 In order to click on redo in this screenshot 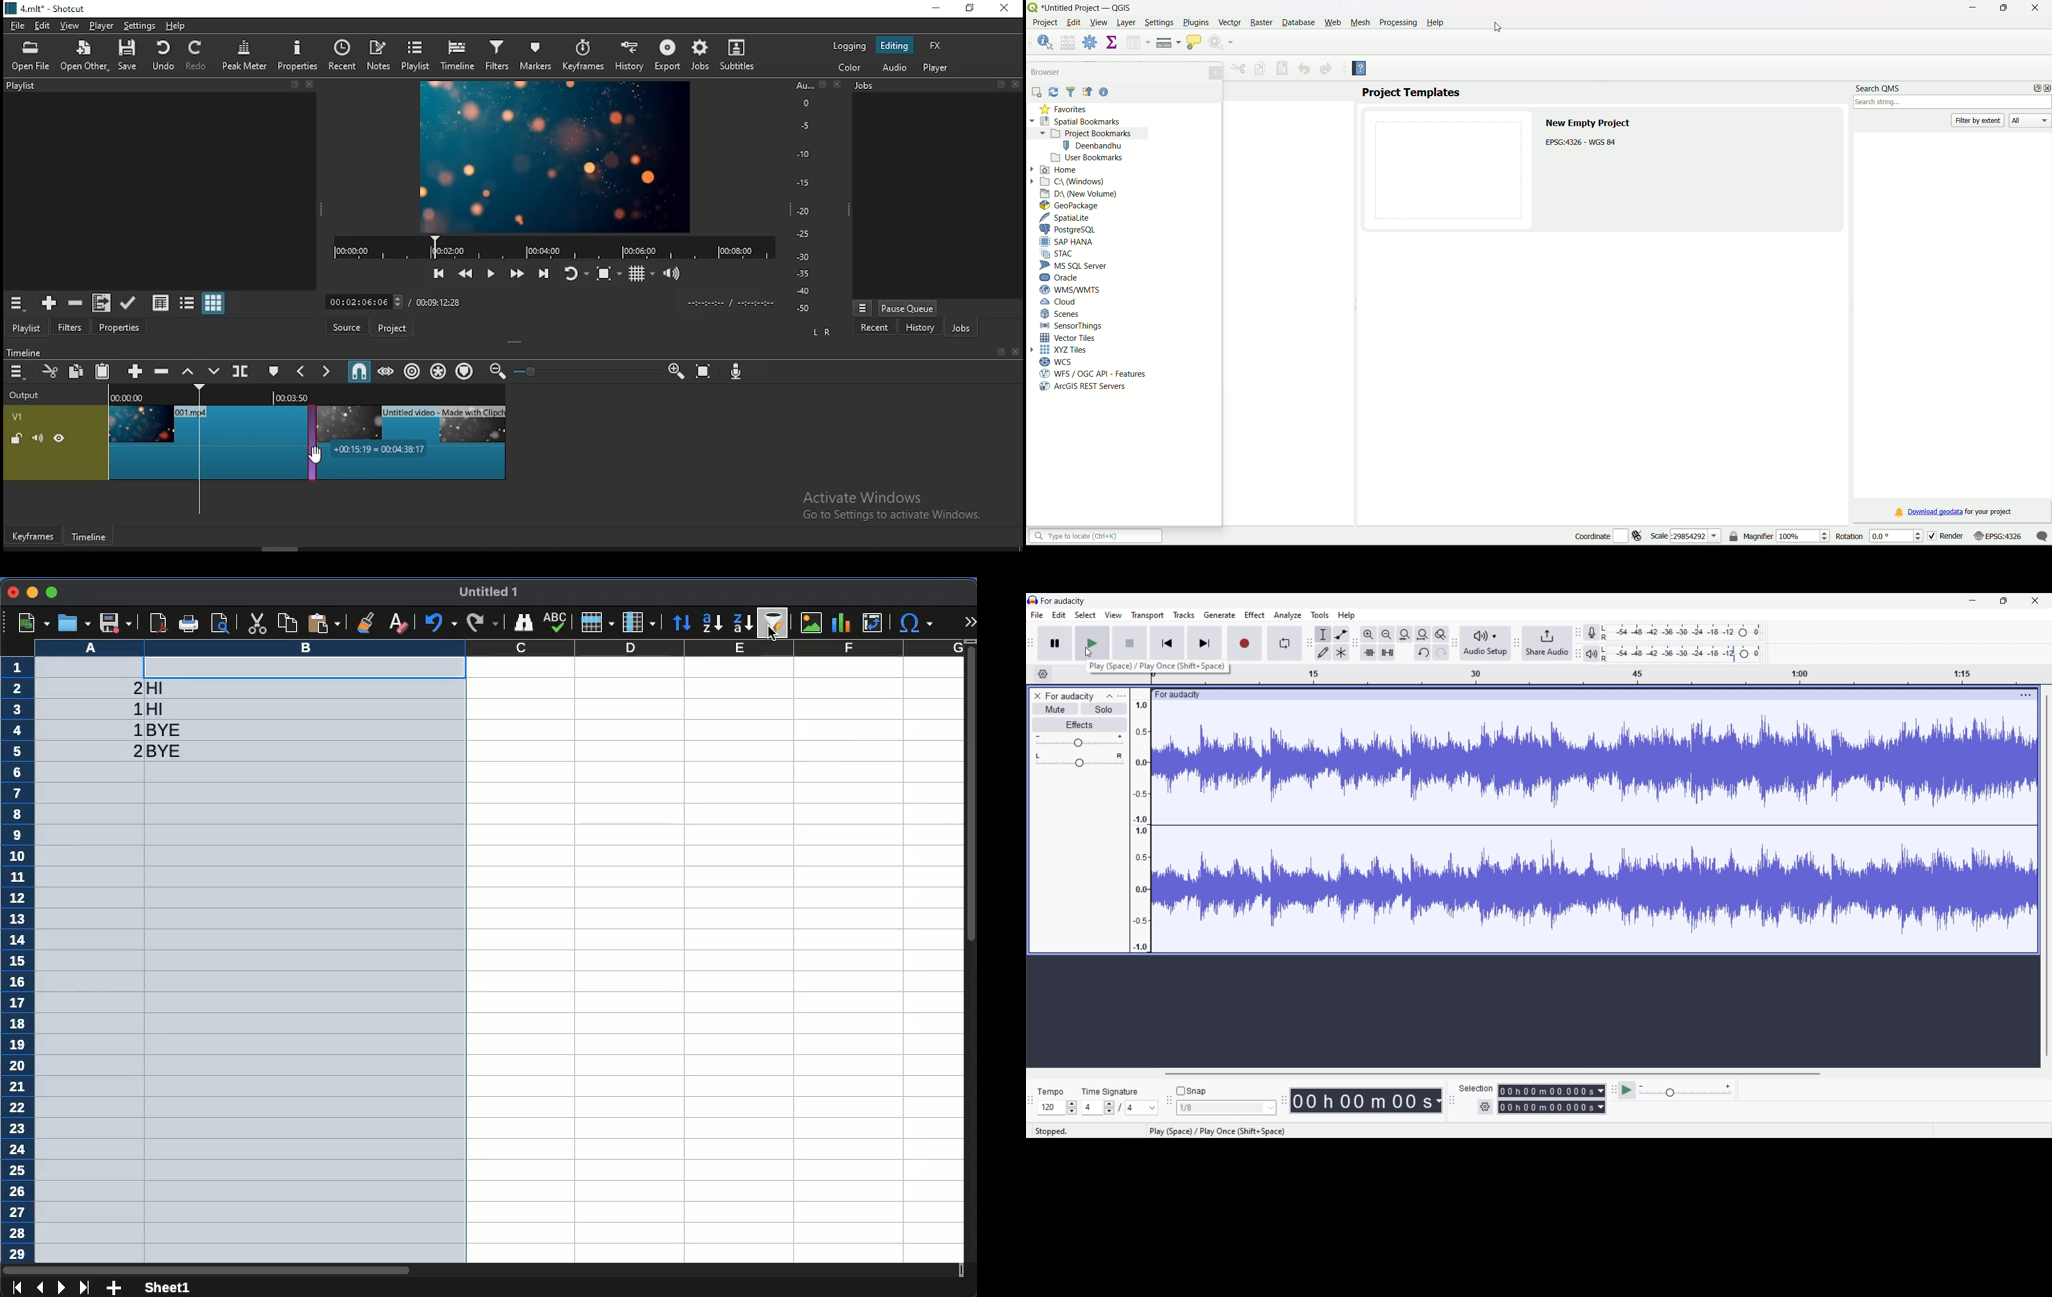, I will do `click(198, 55)`.